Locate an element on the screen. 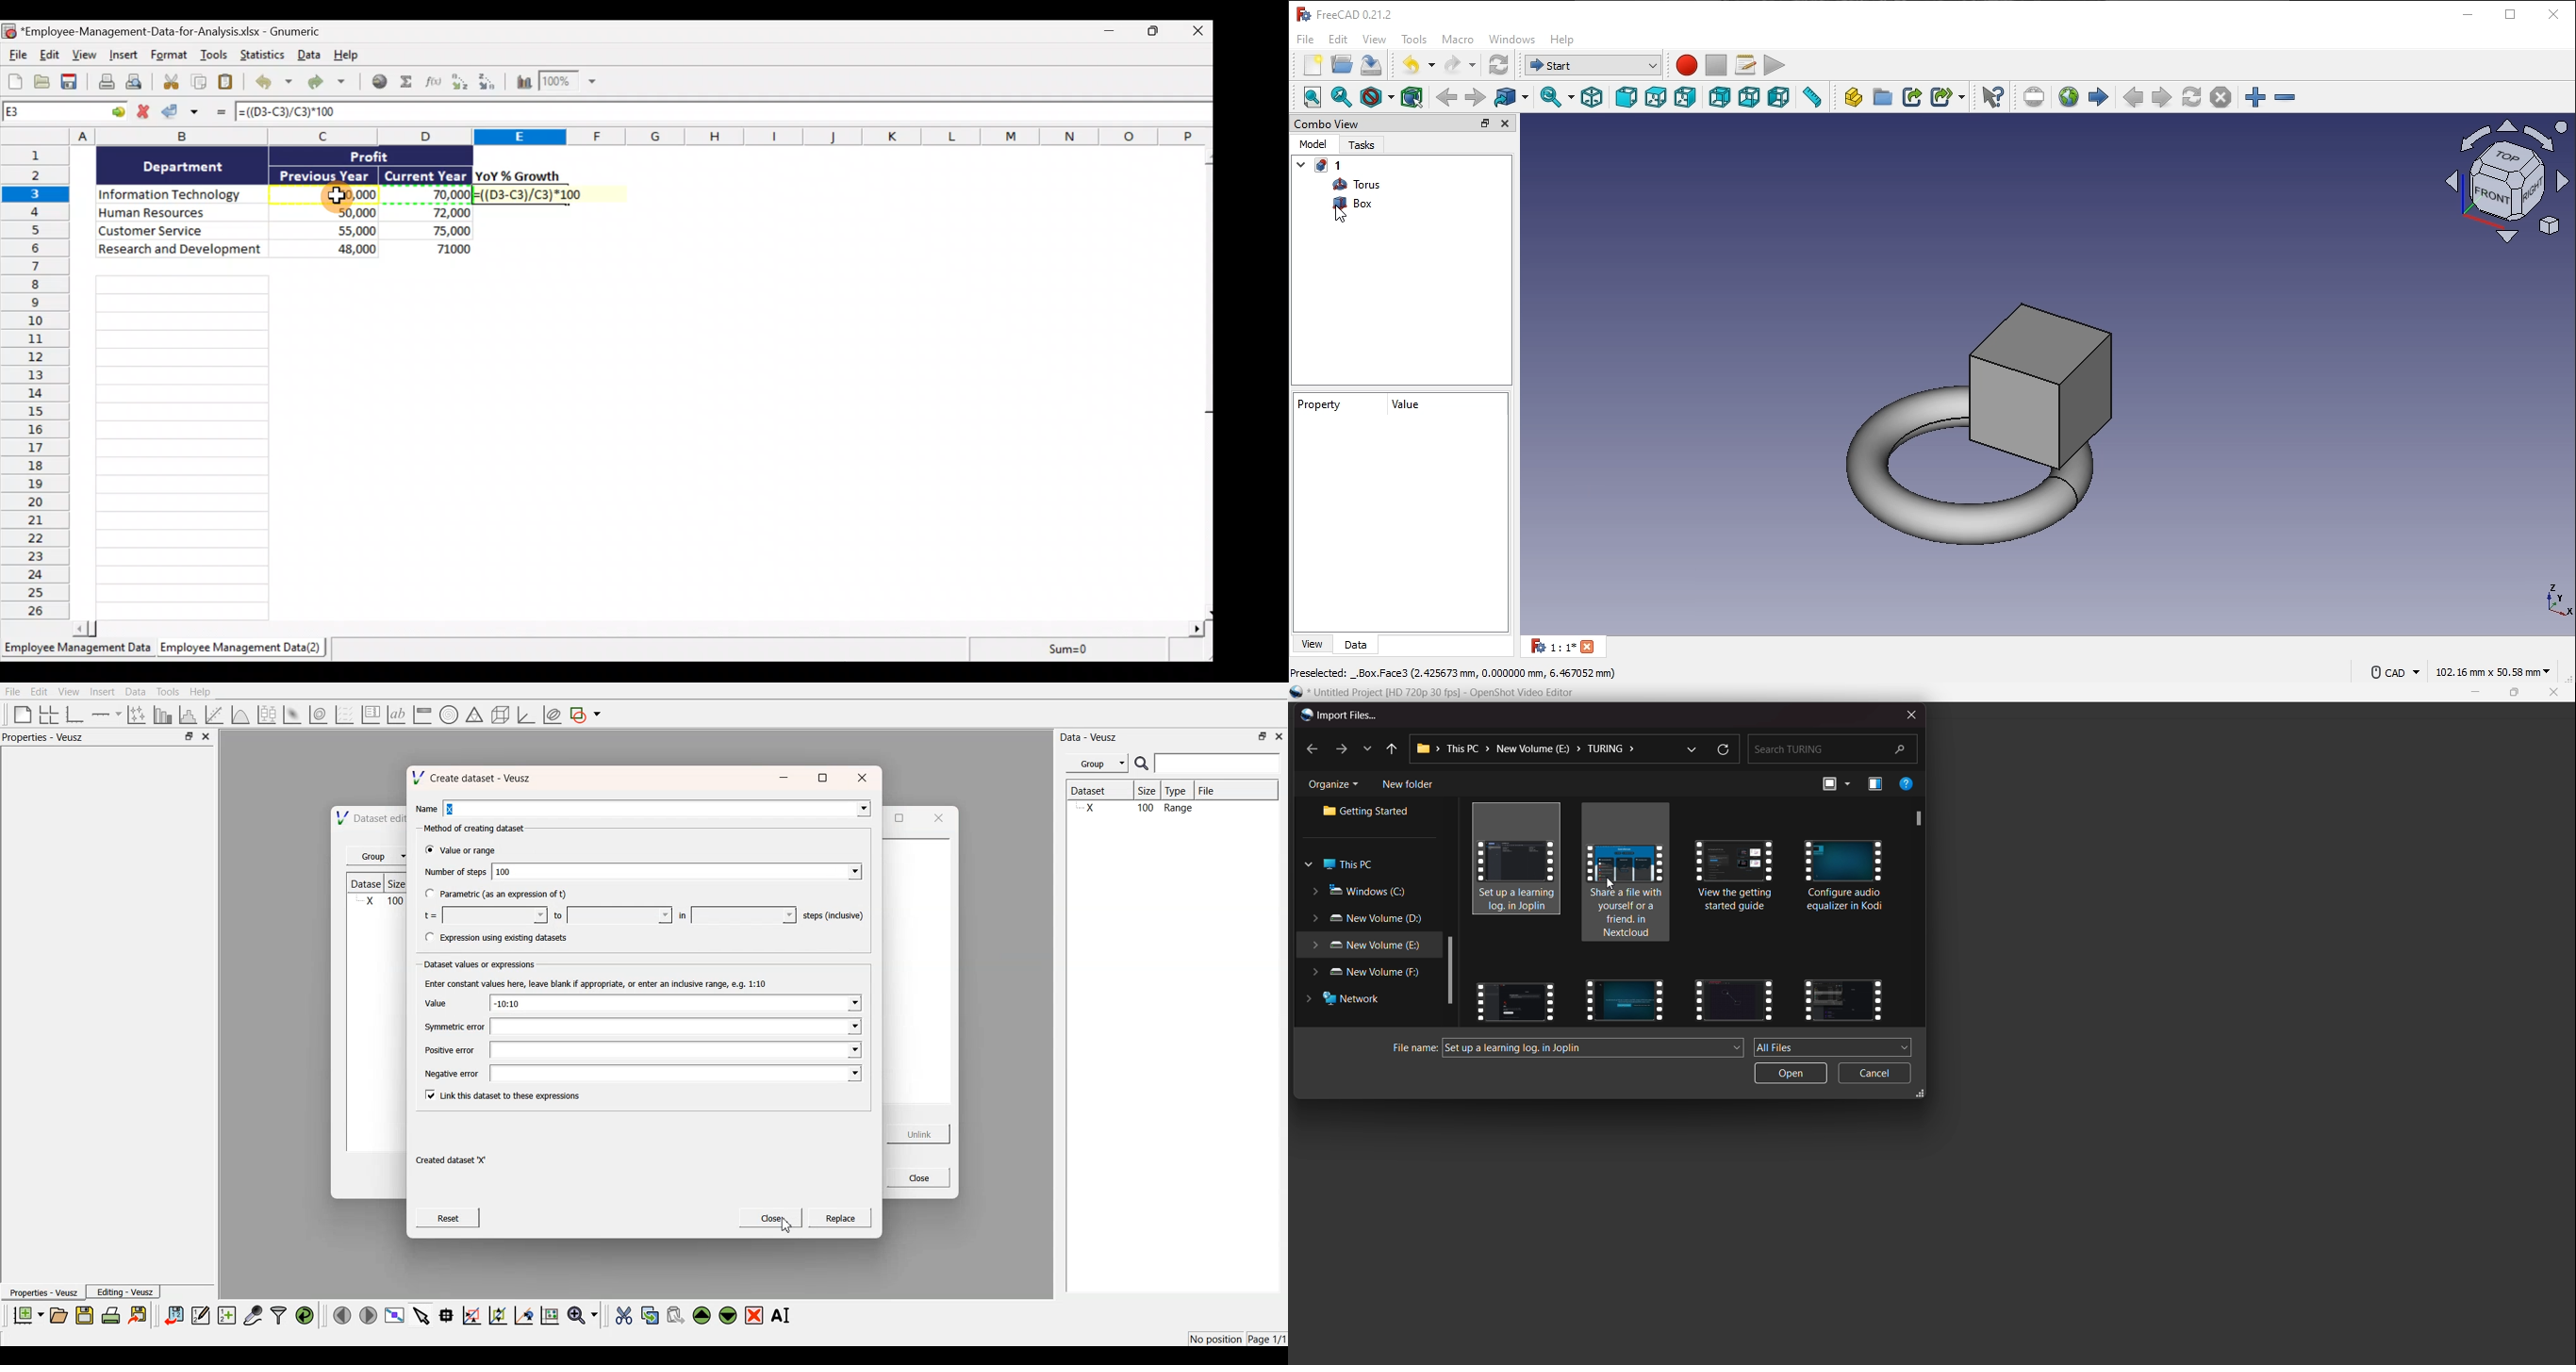 The height and width of the screenshot is (1372, 2576). close is located at coordinates (2553, 12).